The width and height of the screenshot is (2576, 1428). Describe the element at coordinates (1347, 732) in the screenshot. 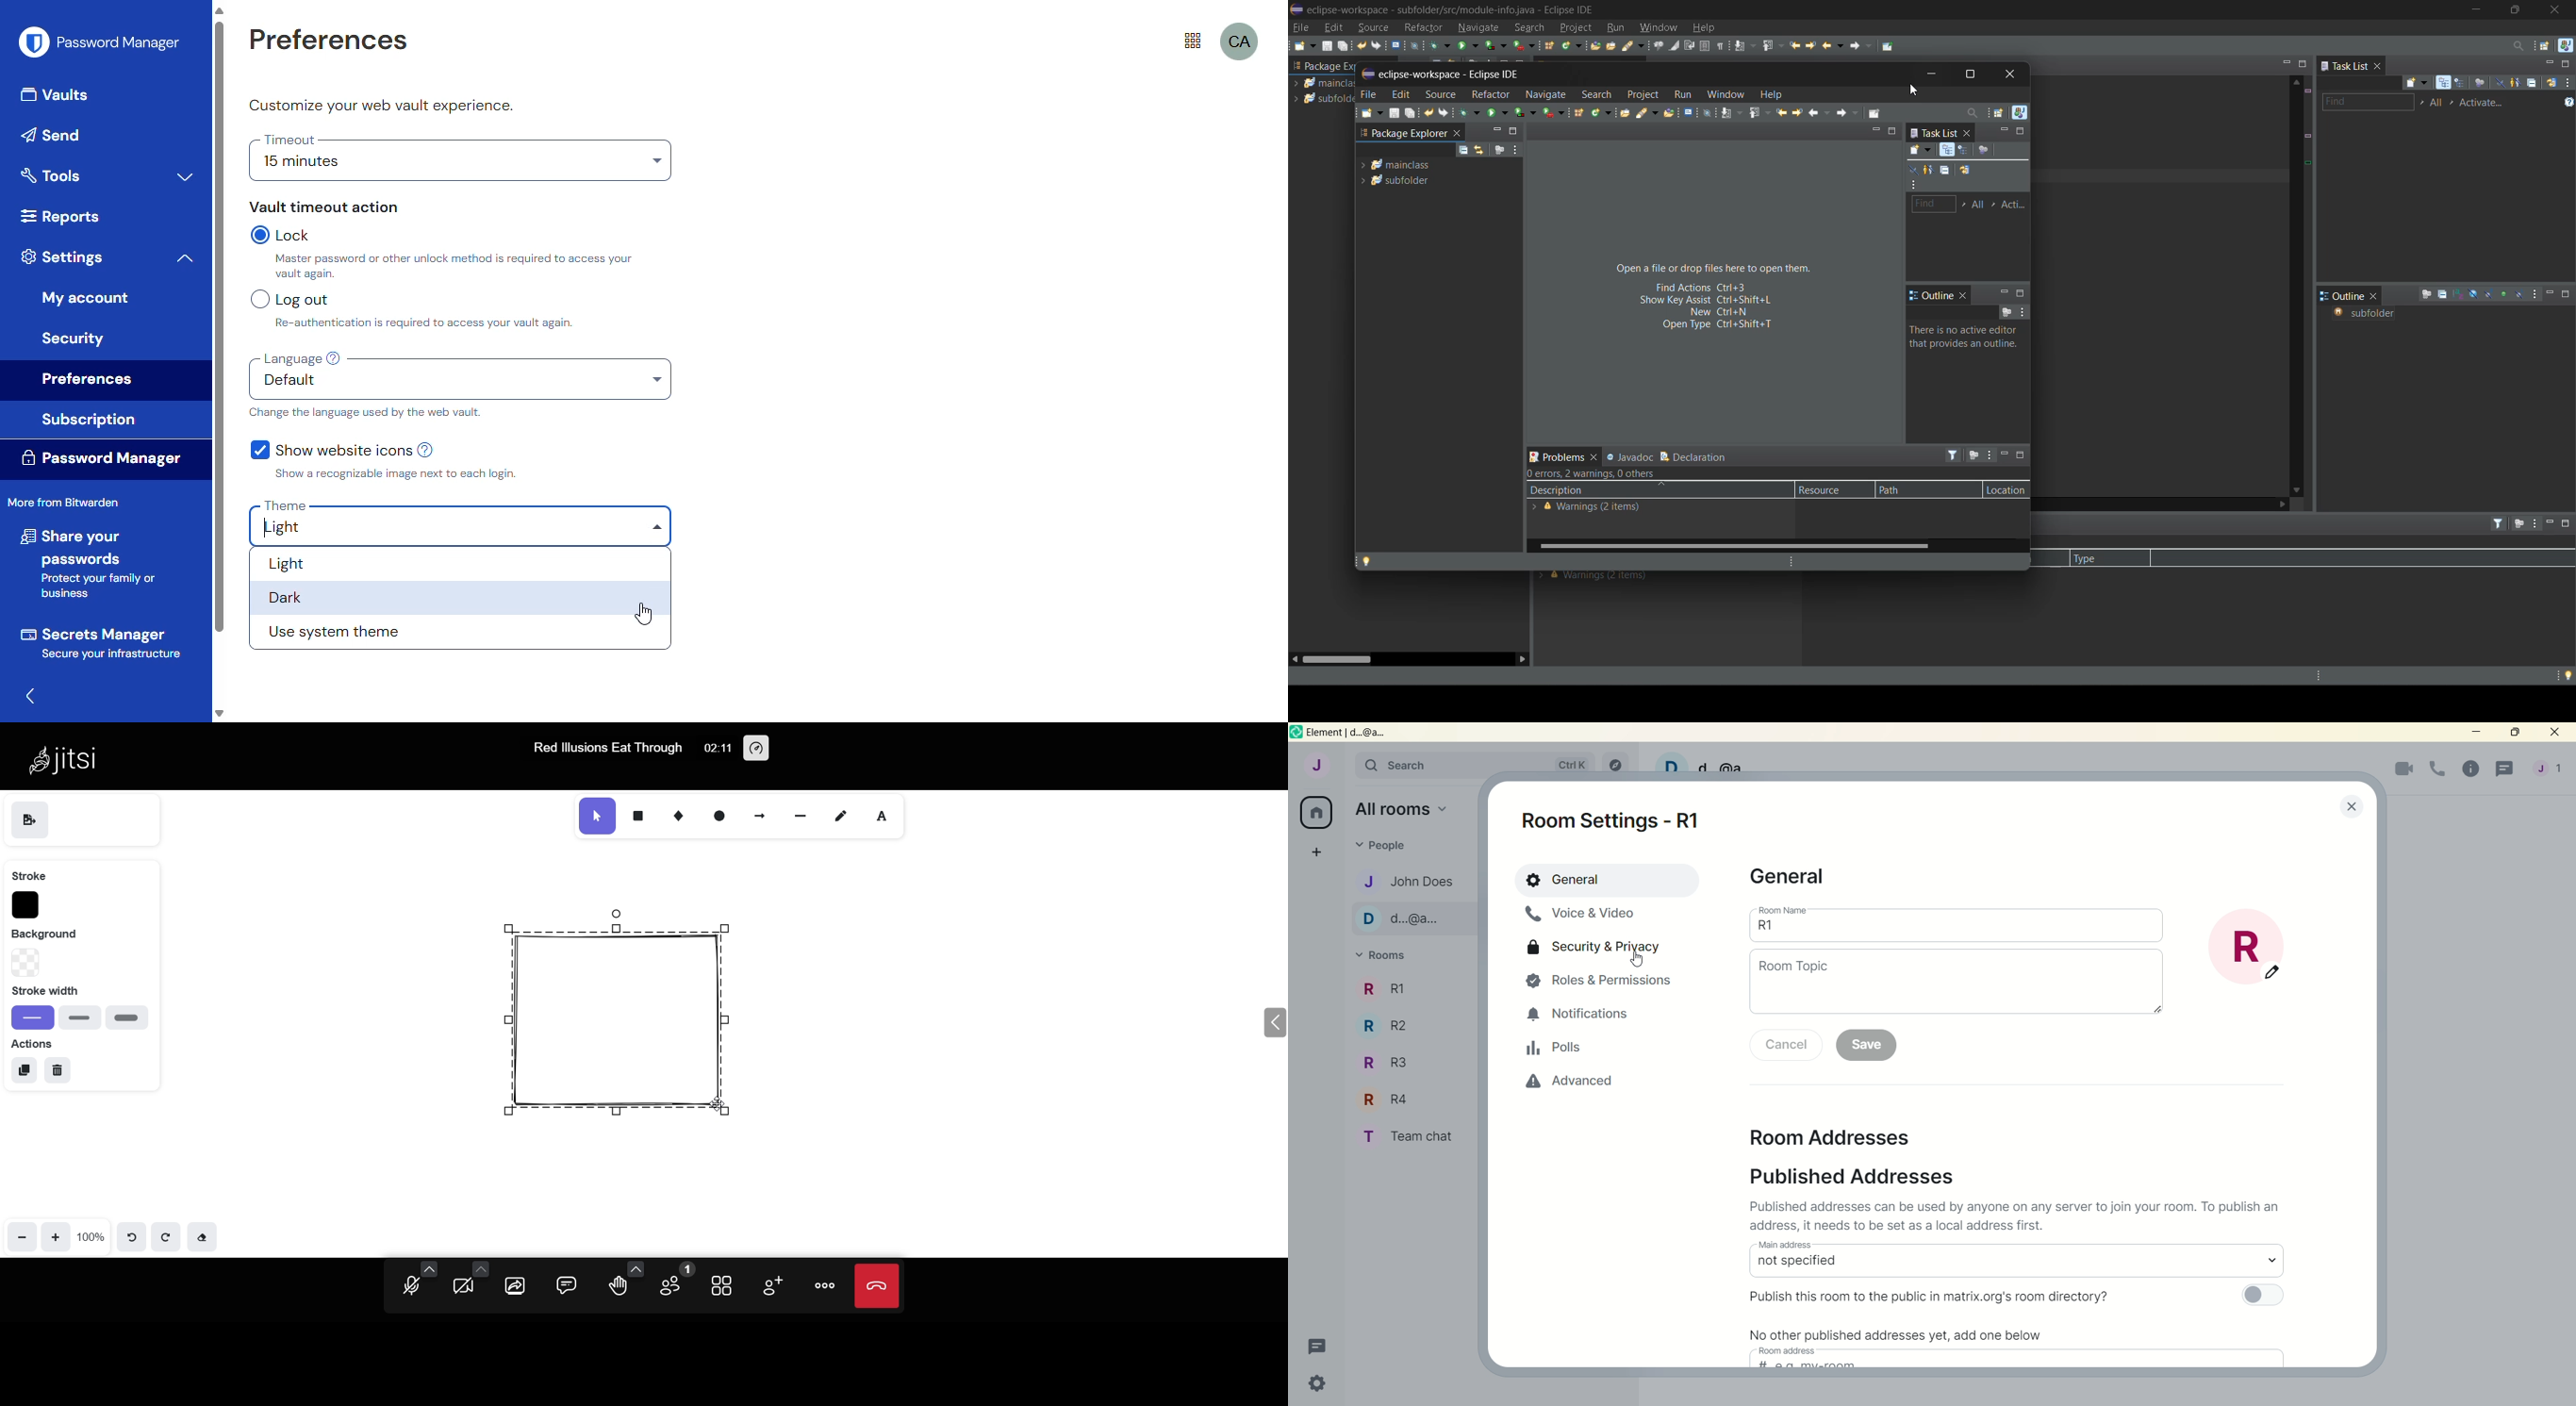

I see `Element | d..@a...` at that location.